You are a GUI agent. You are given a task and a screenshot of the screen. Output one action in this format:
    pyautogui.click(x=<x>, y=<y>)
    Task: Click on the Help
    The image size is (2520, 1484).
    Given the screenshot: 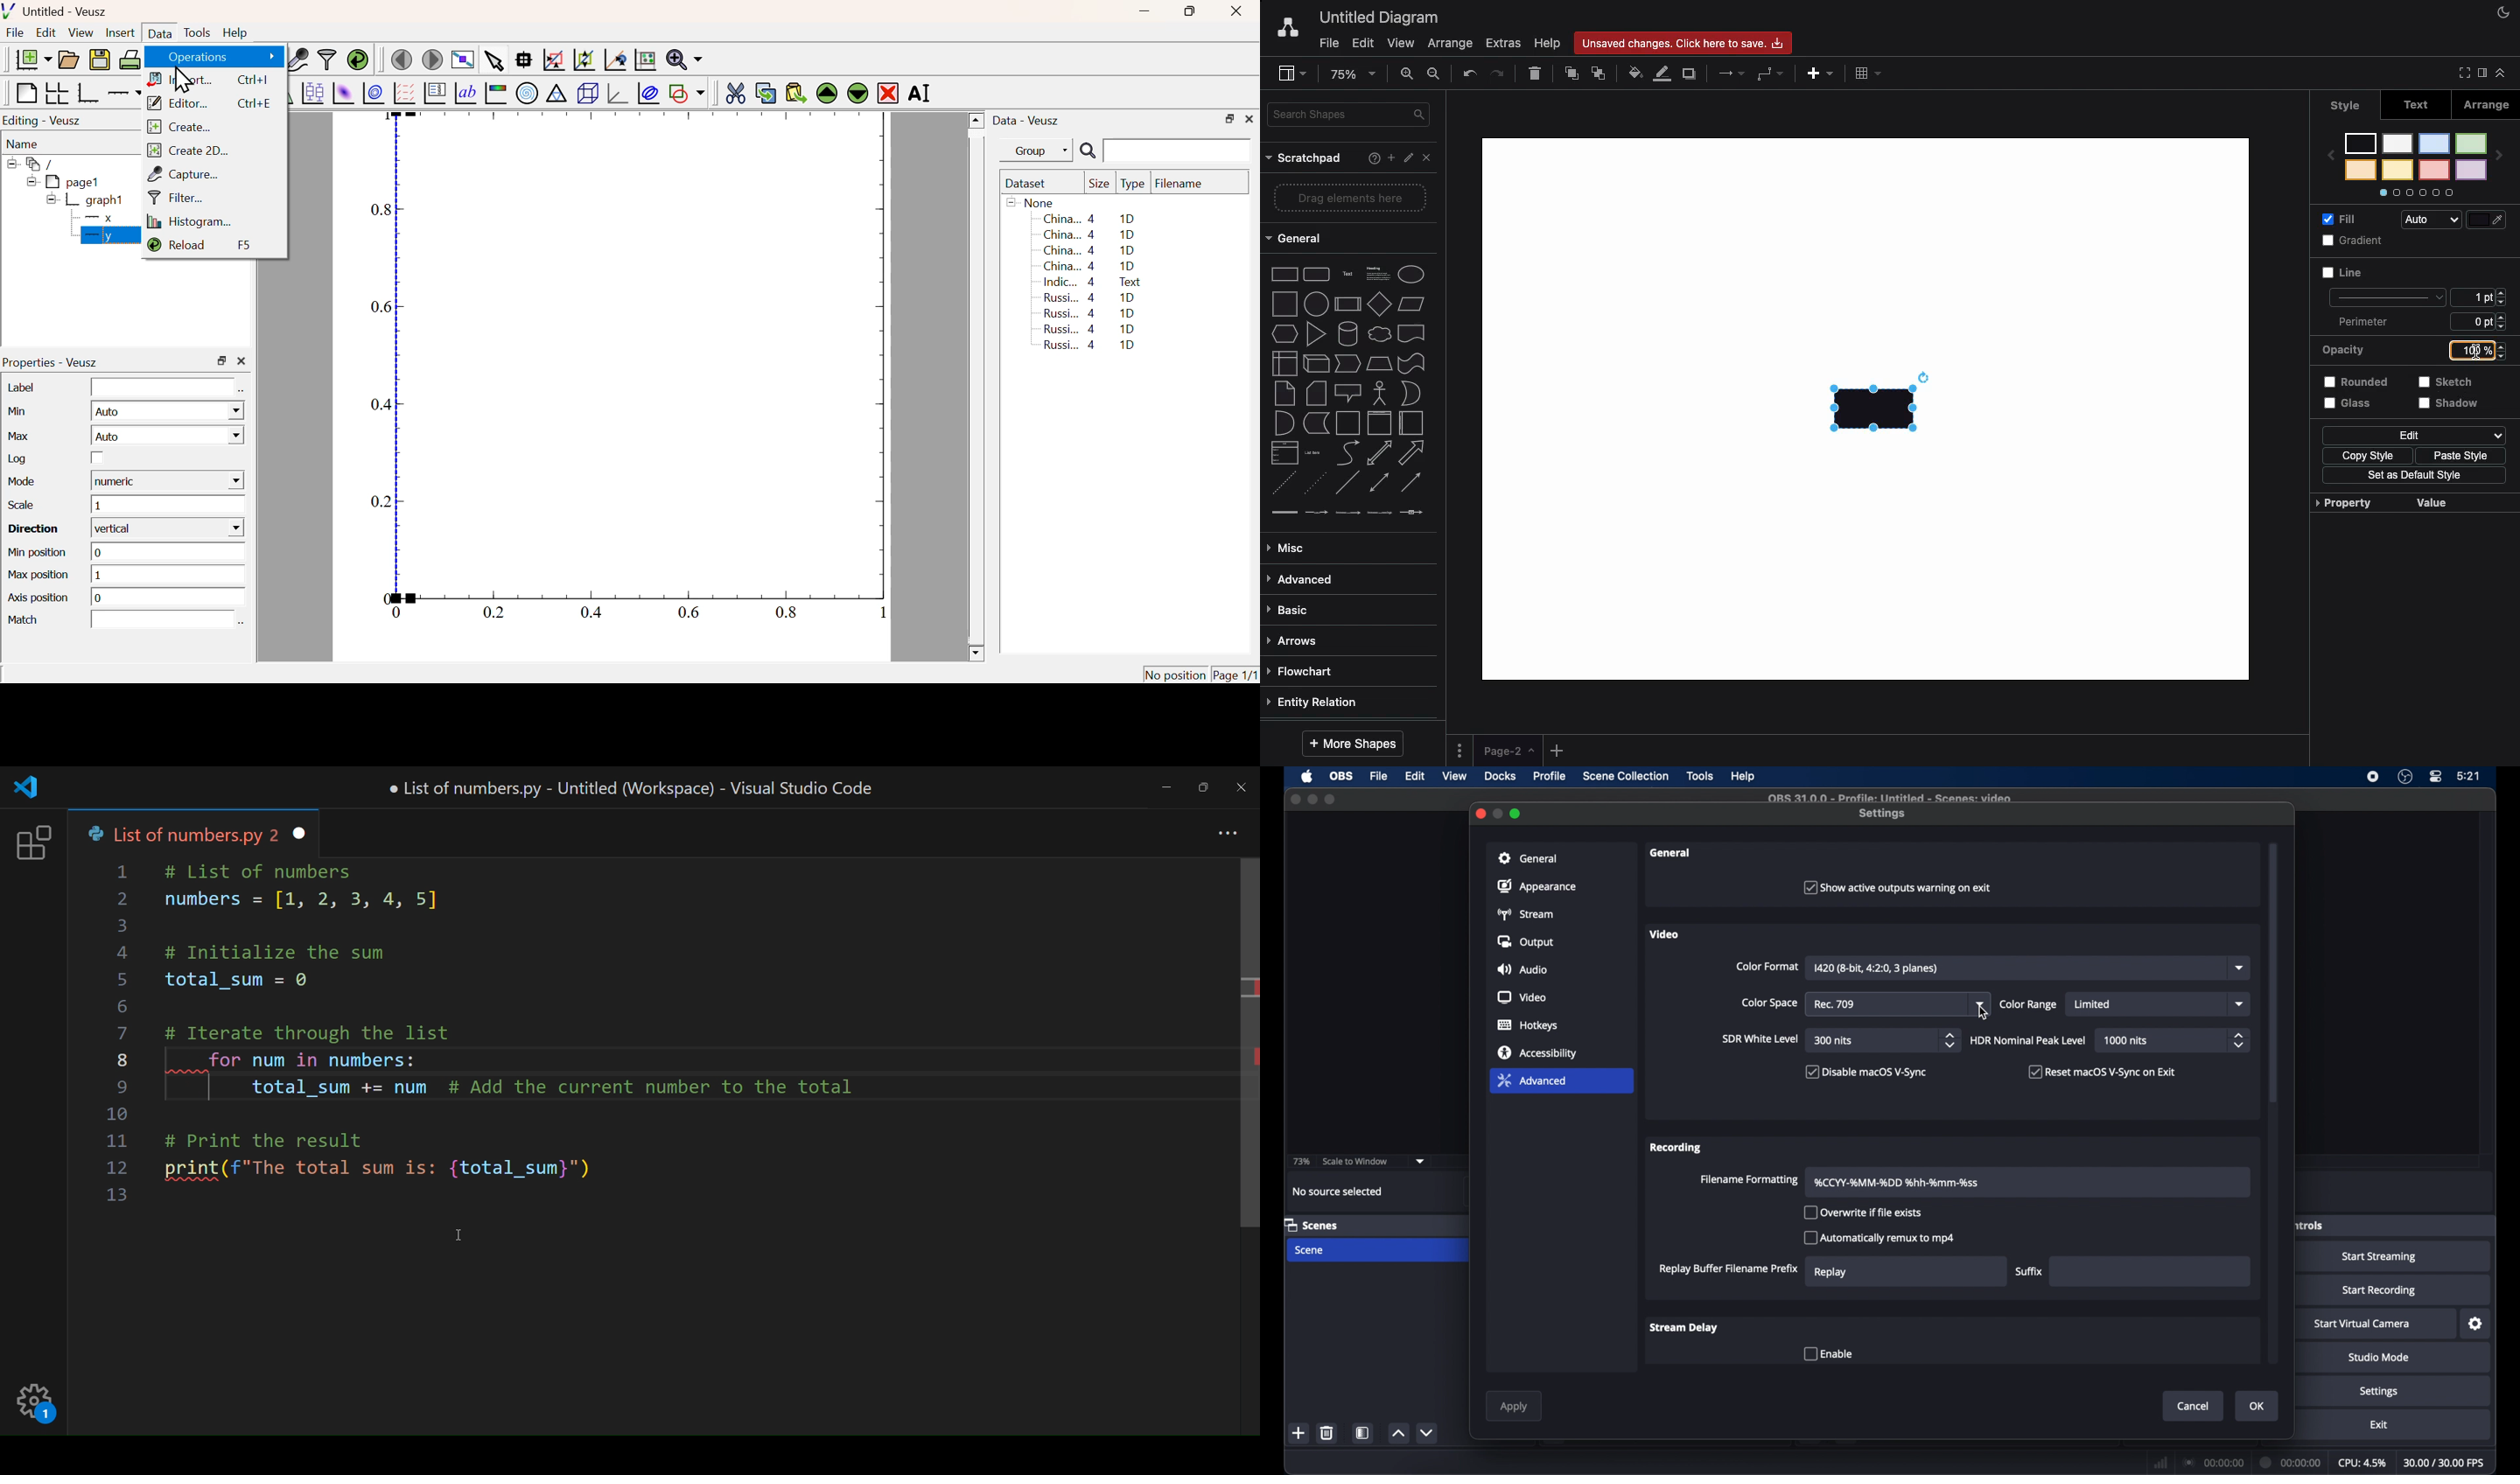 What is the action you would take?
    pyautogui.click(x=1370, y=158)
    